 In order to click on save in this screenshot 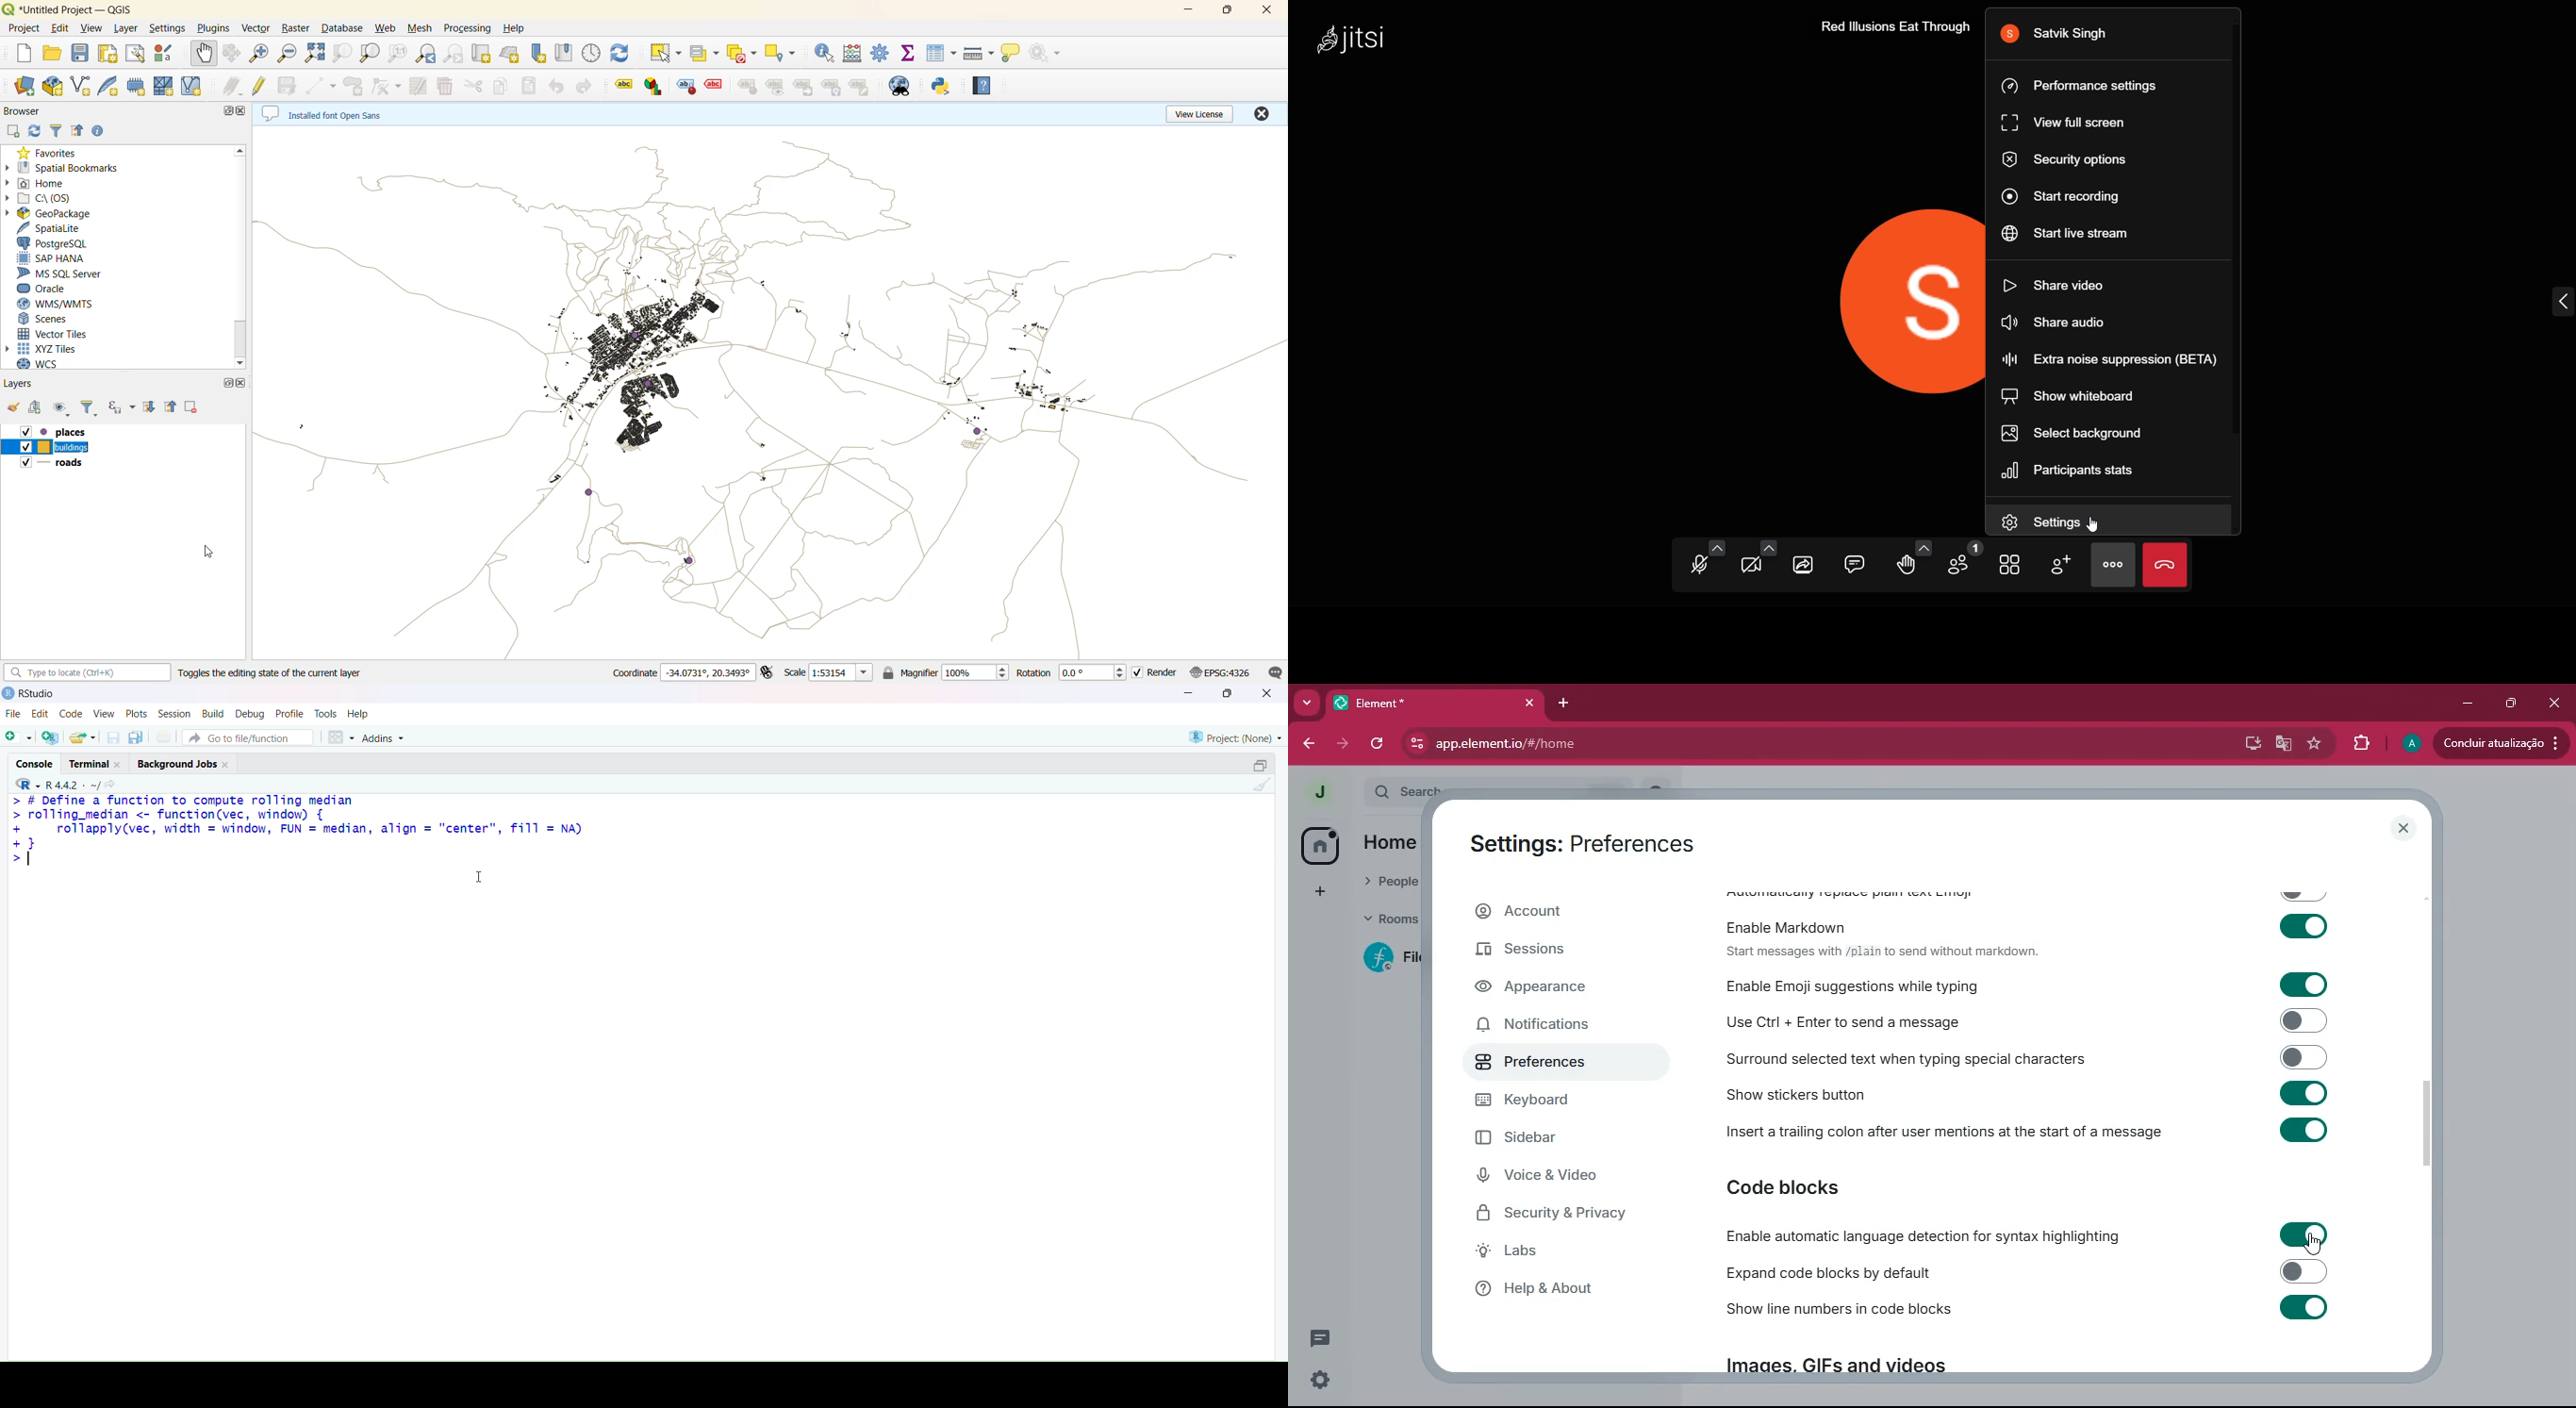, I will do `click(115, 737)`.